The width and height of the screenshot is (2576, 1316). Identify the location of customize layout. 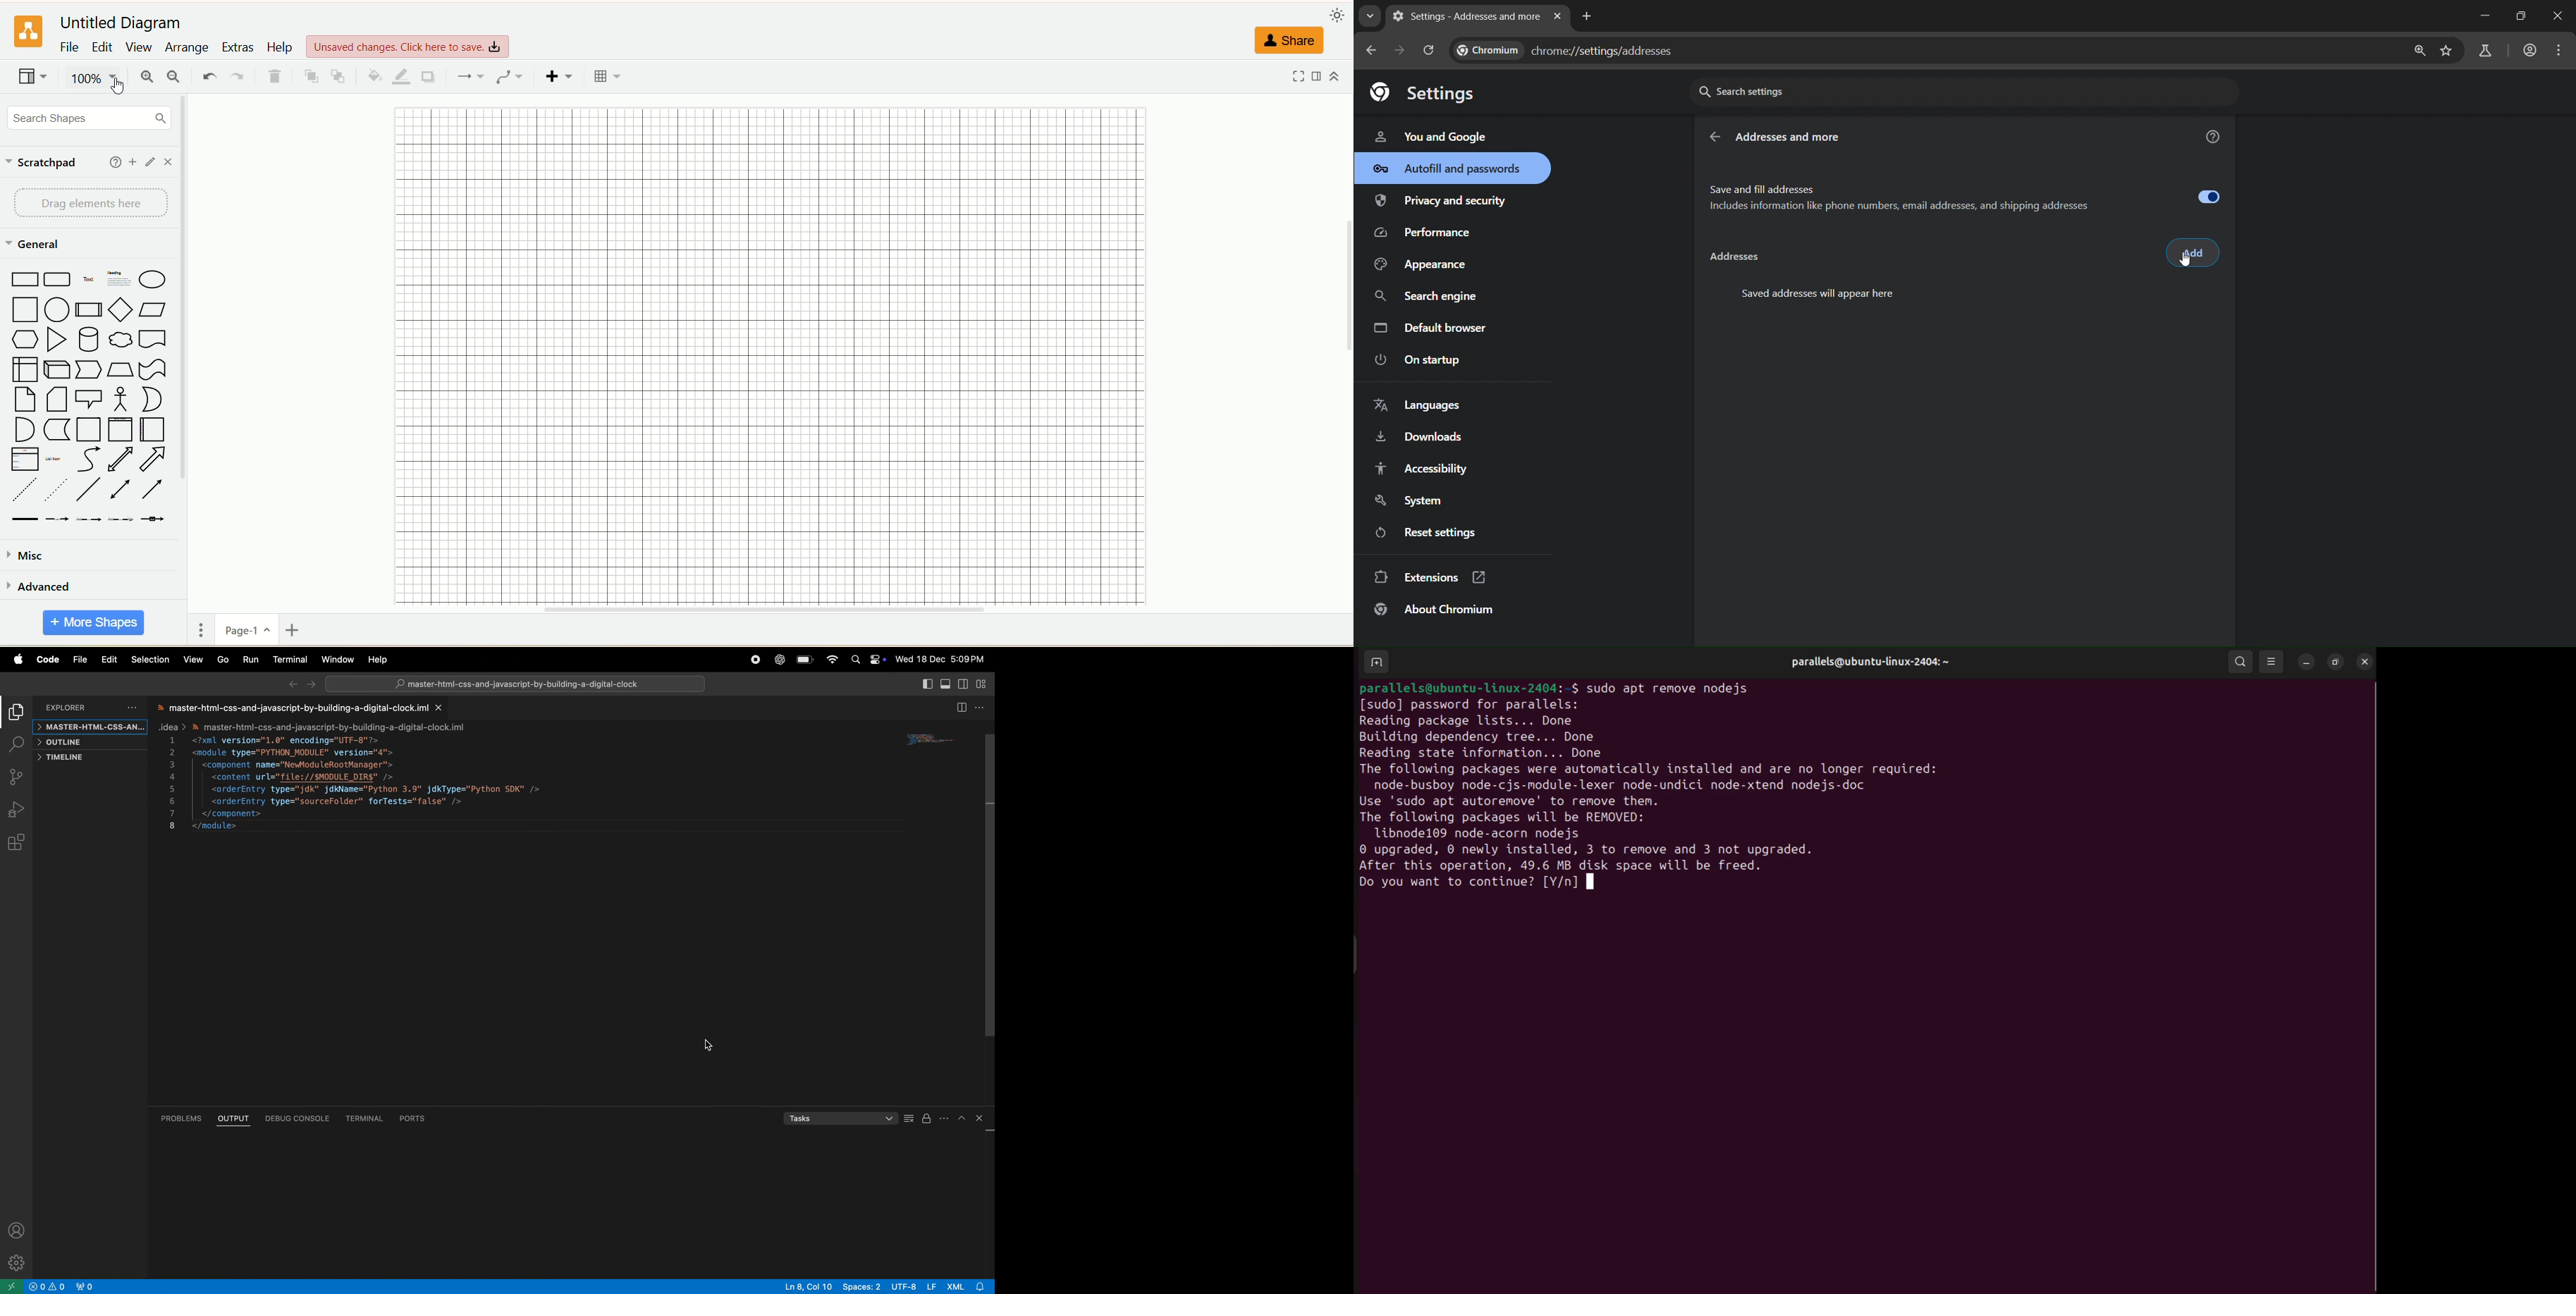
(985, 685).